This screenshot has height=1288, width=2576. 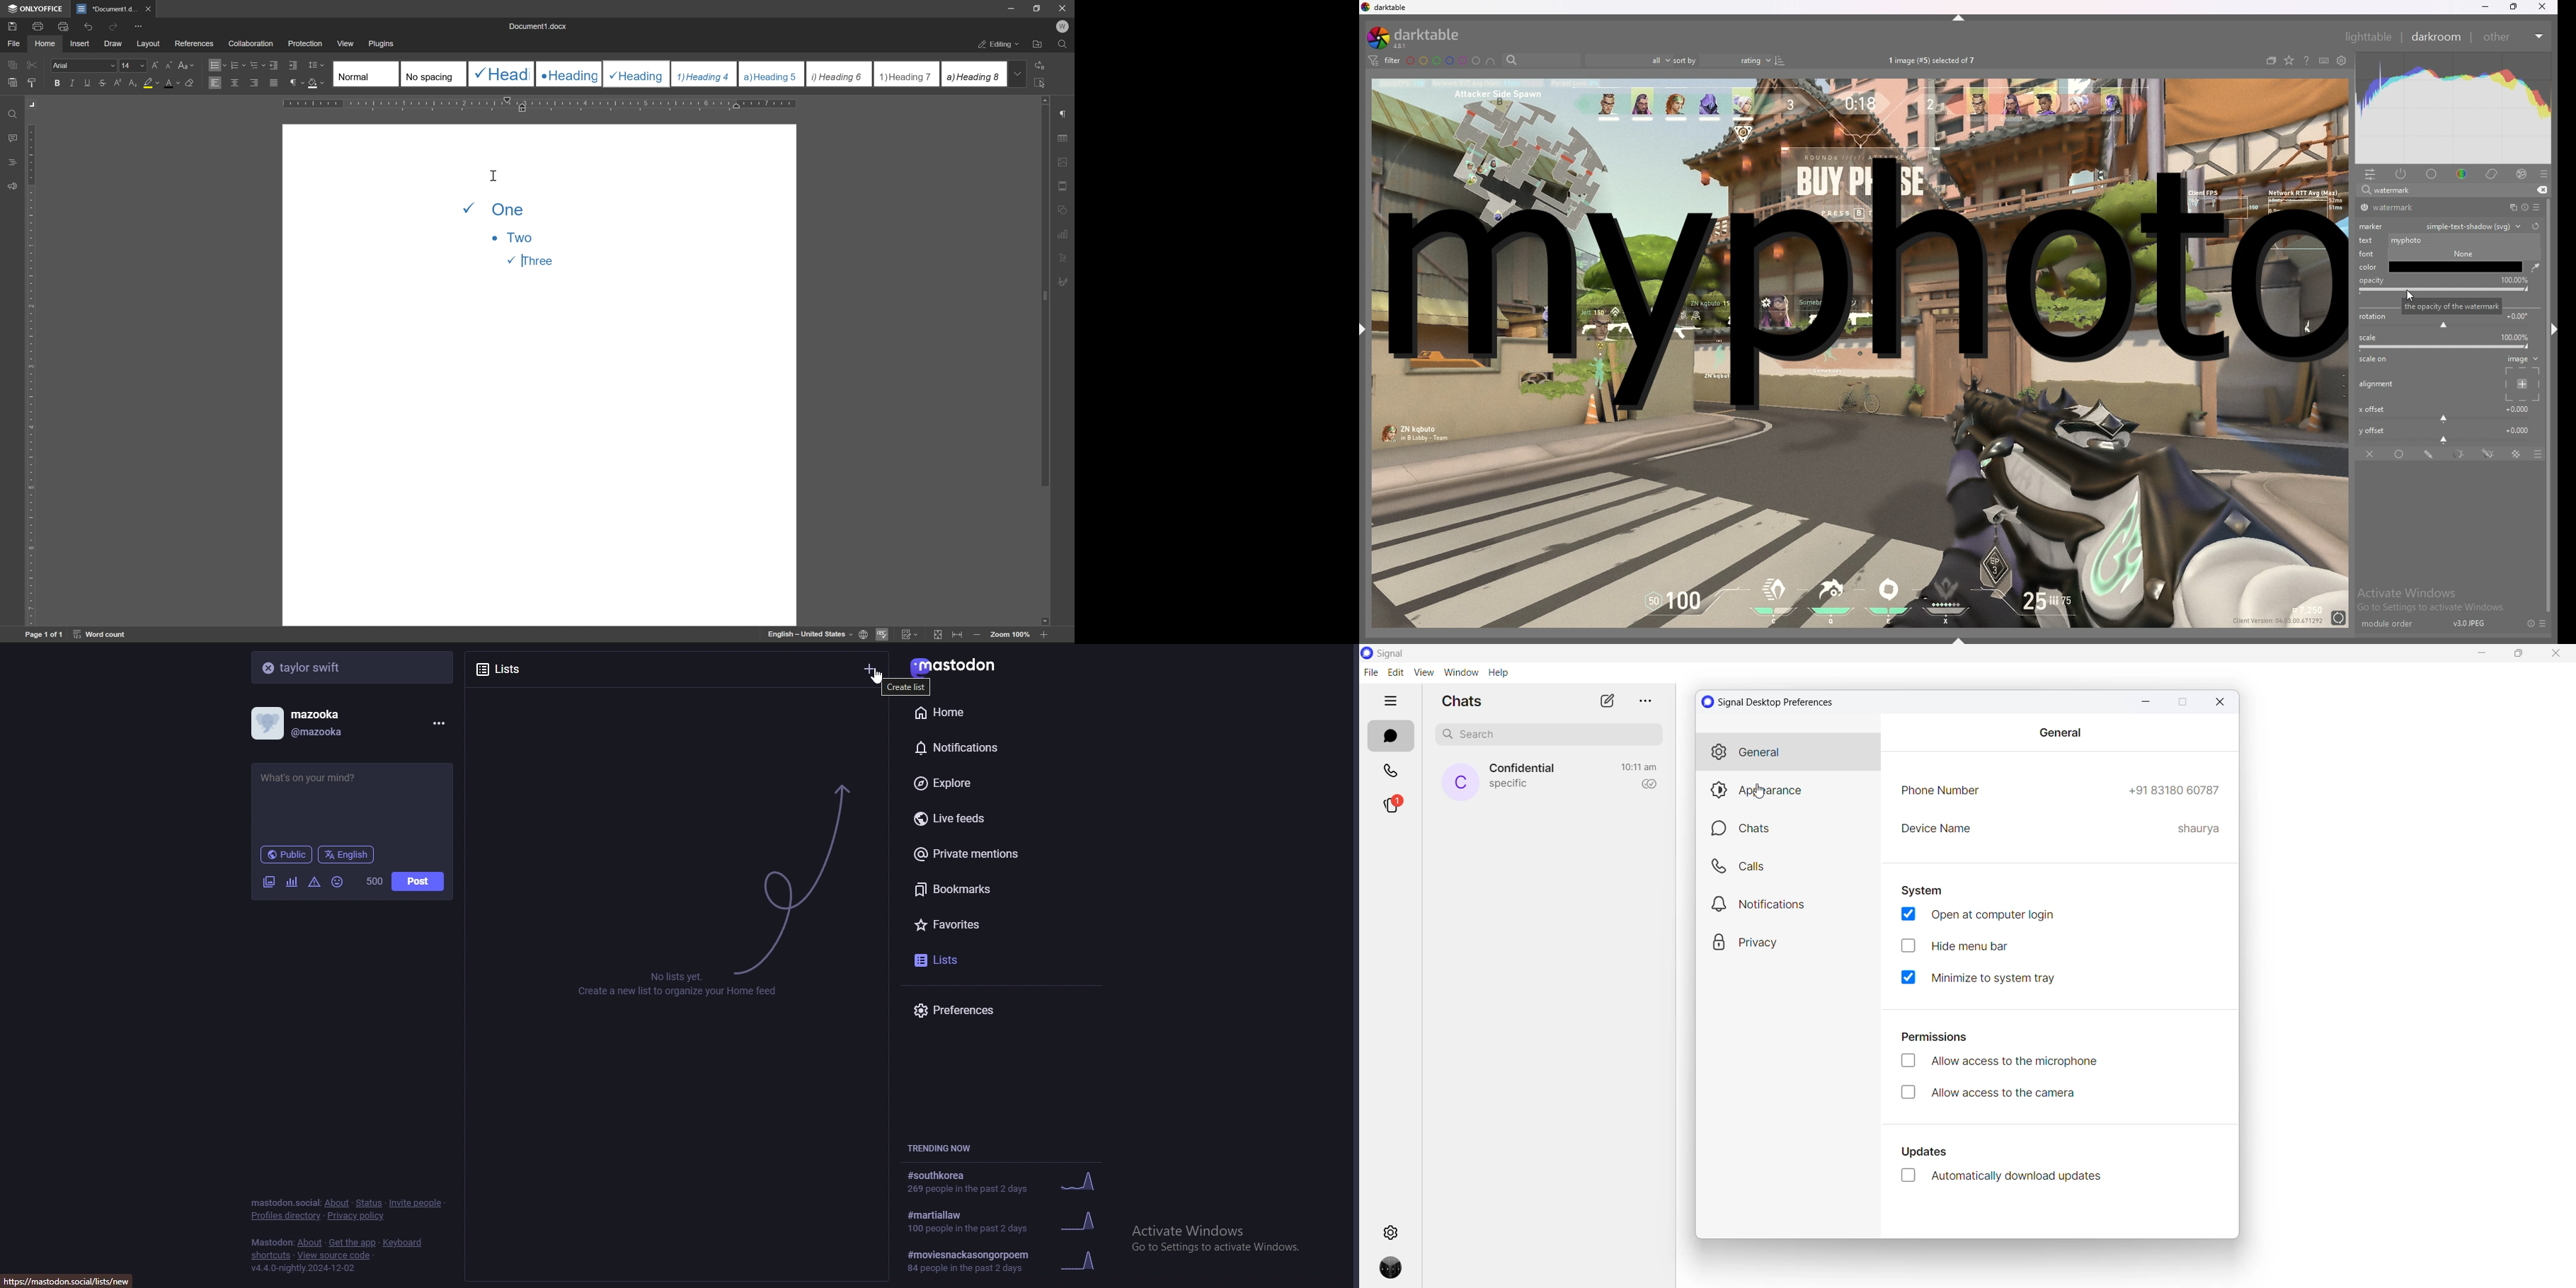 What do you see at coordinates (34, 105) in the screenshot?
I see `Margin` at bounding box center [34, 105].